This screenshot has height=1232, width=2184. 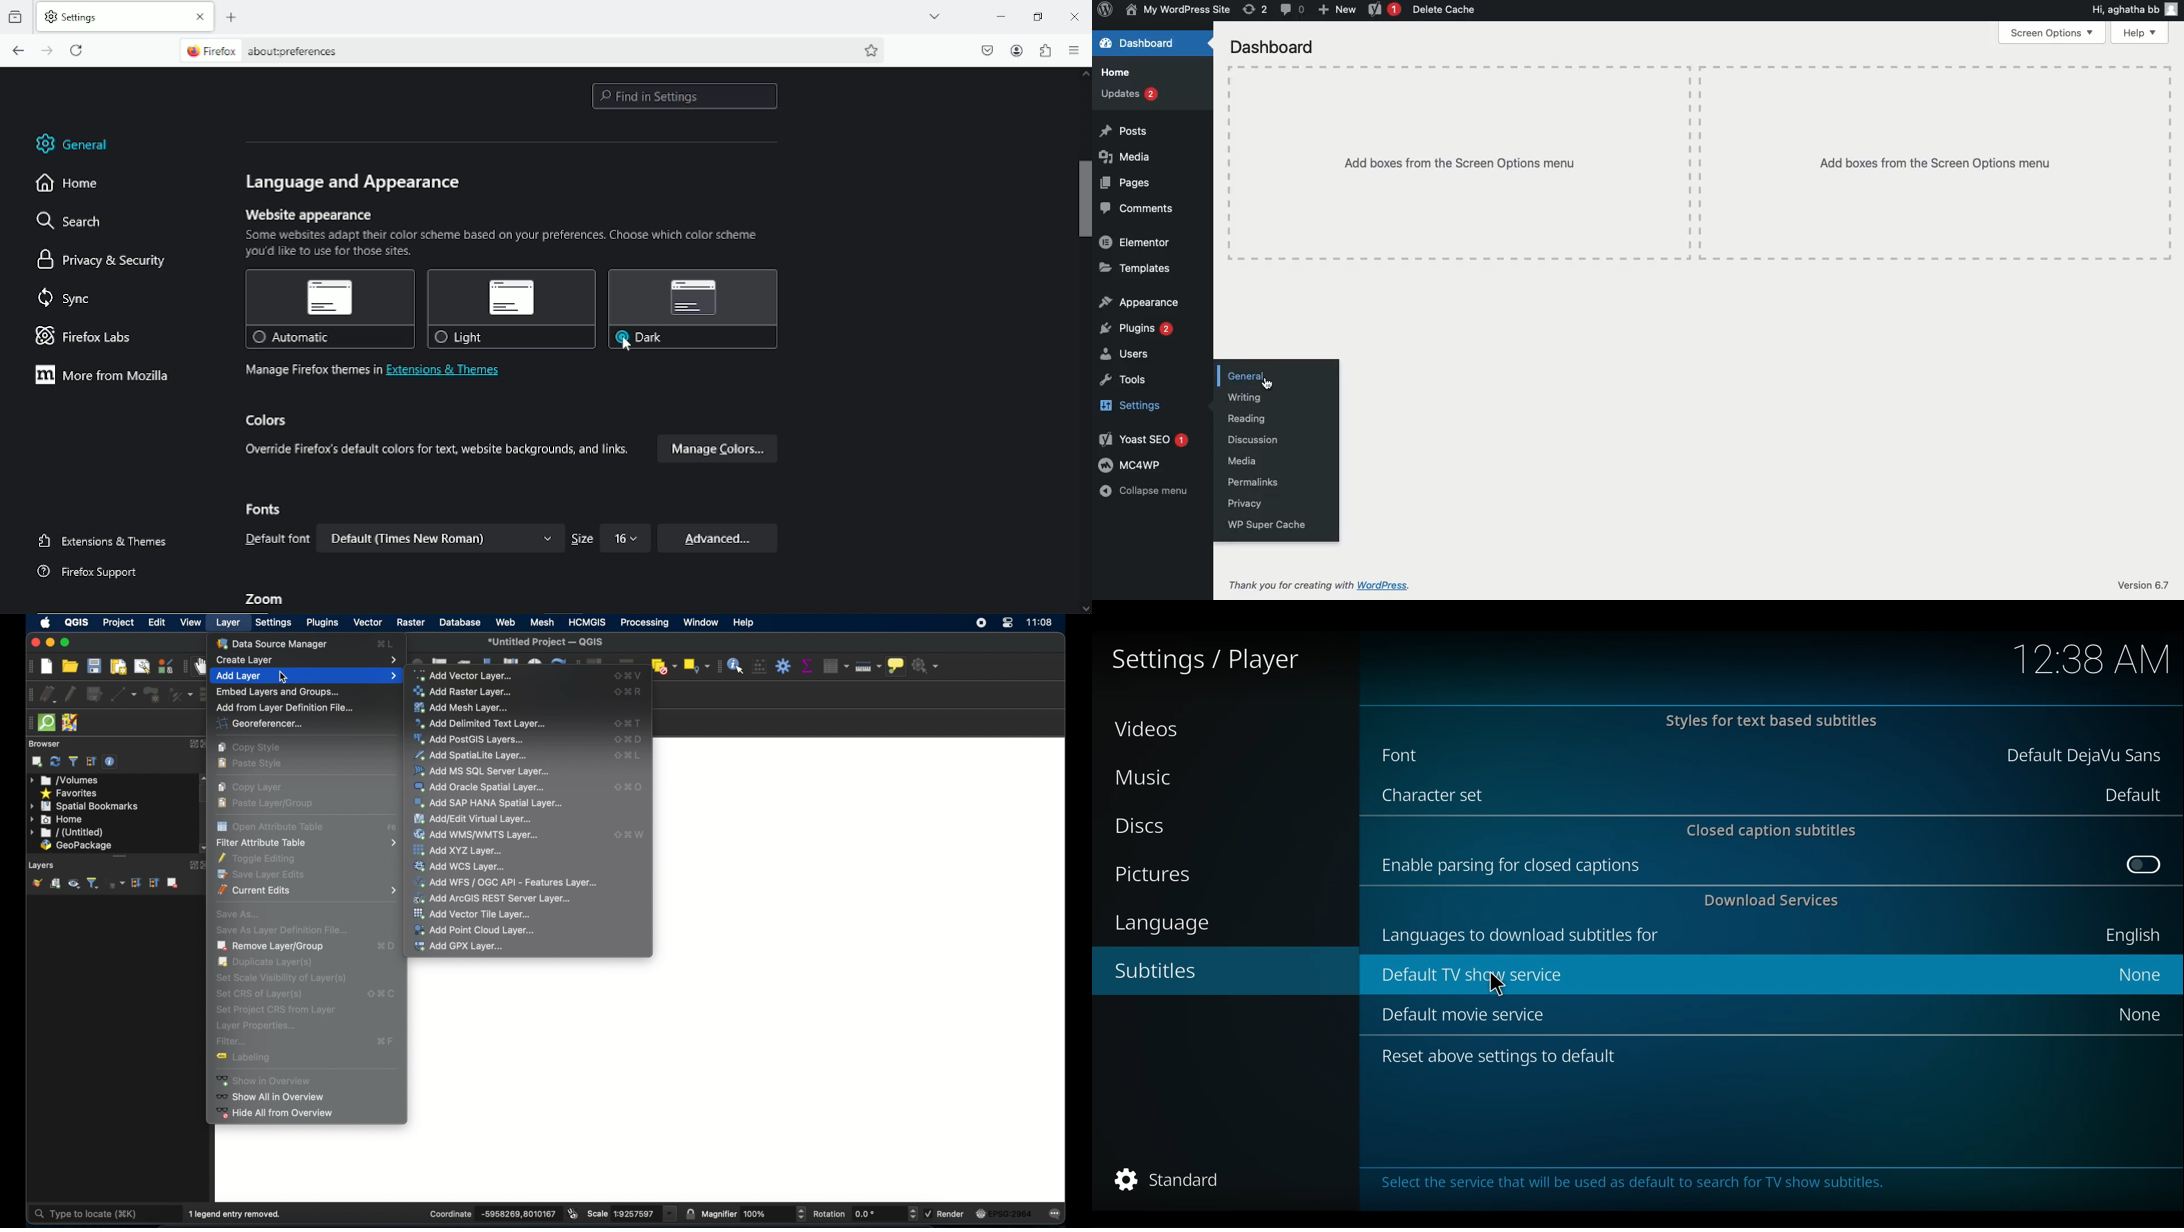 What do you see at coordinates (1138, 329) in the screenshot?
I see `Plugins 2` at bounding box center [1138, 329].